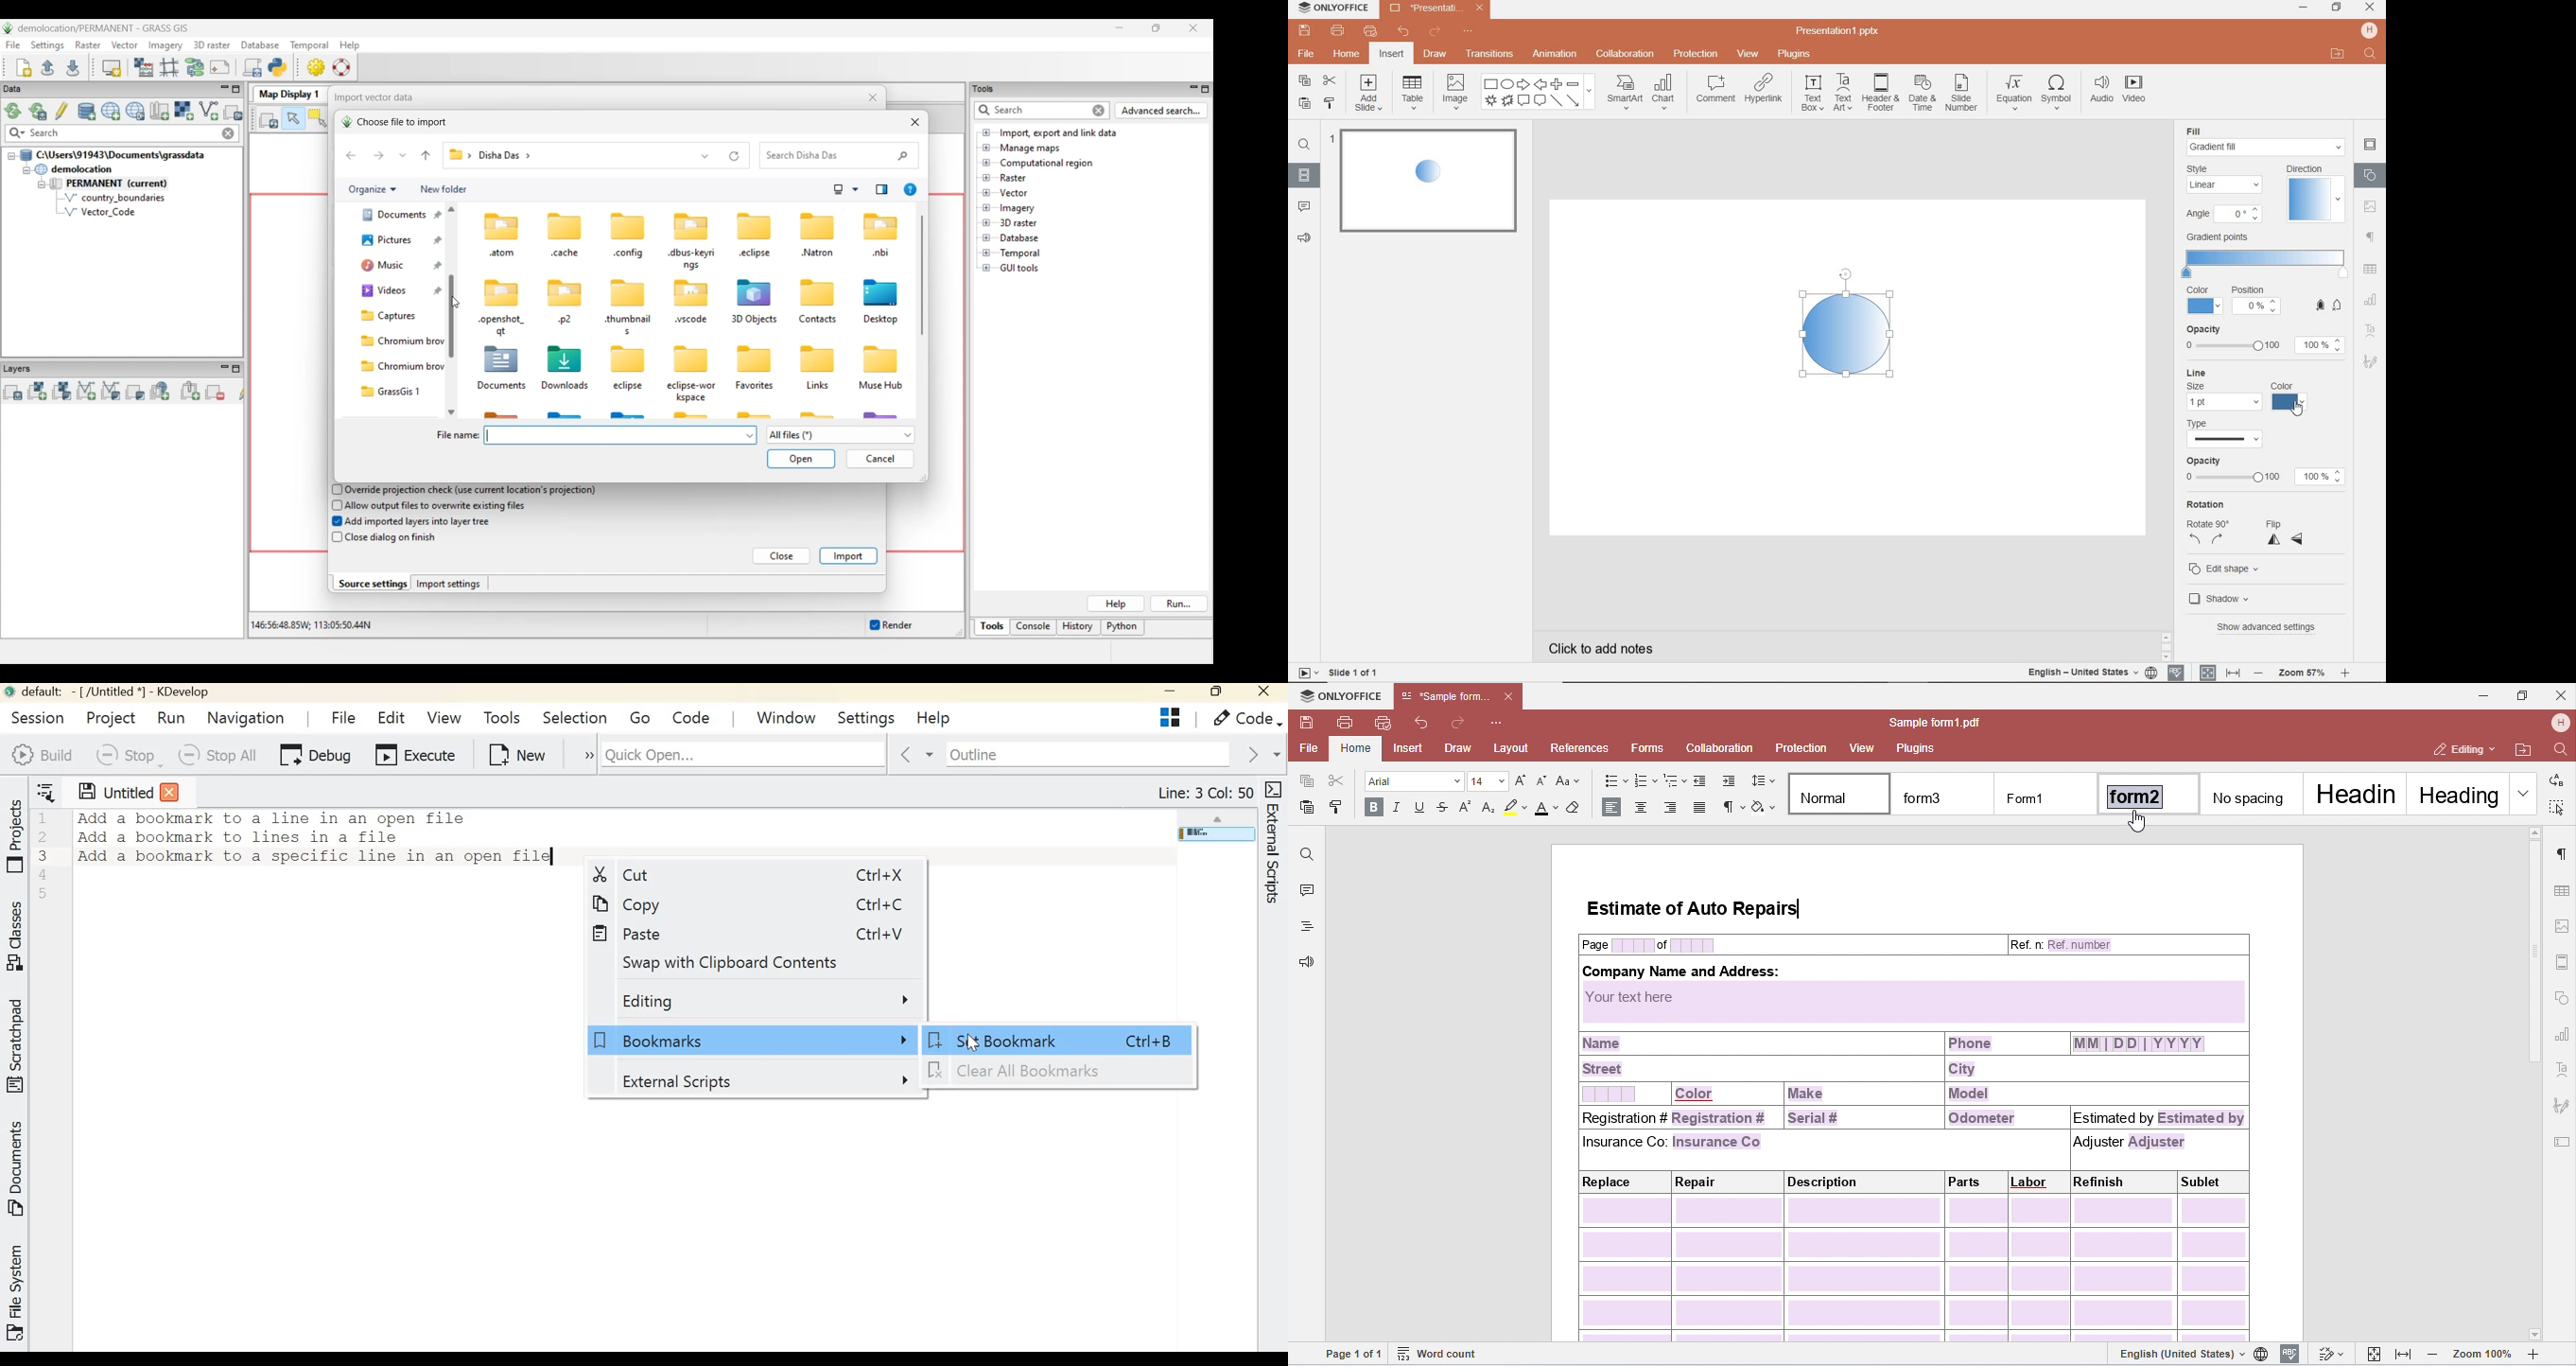 The height and width of the screenshot is (1372, 2576). I want to click on Swap with clipboard contents, so click(739, 964).